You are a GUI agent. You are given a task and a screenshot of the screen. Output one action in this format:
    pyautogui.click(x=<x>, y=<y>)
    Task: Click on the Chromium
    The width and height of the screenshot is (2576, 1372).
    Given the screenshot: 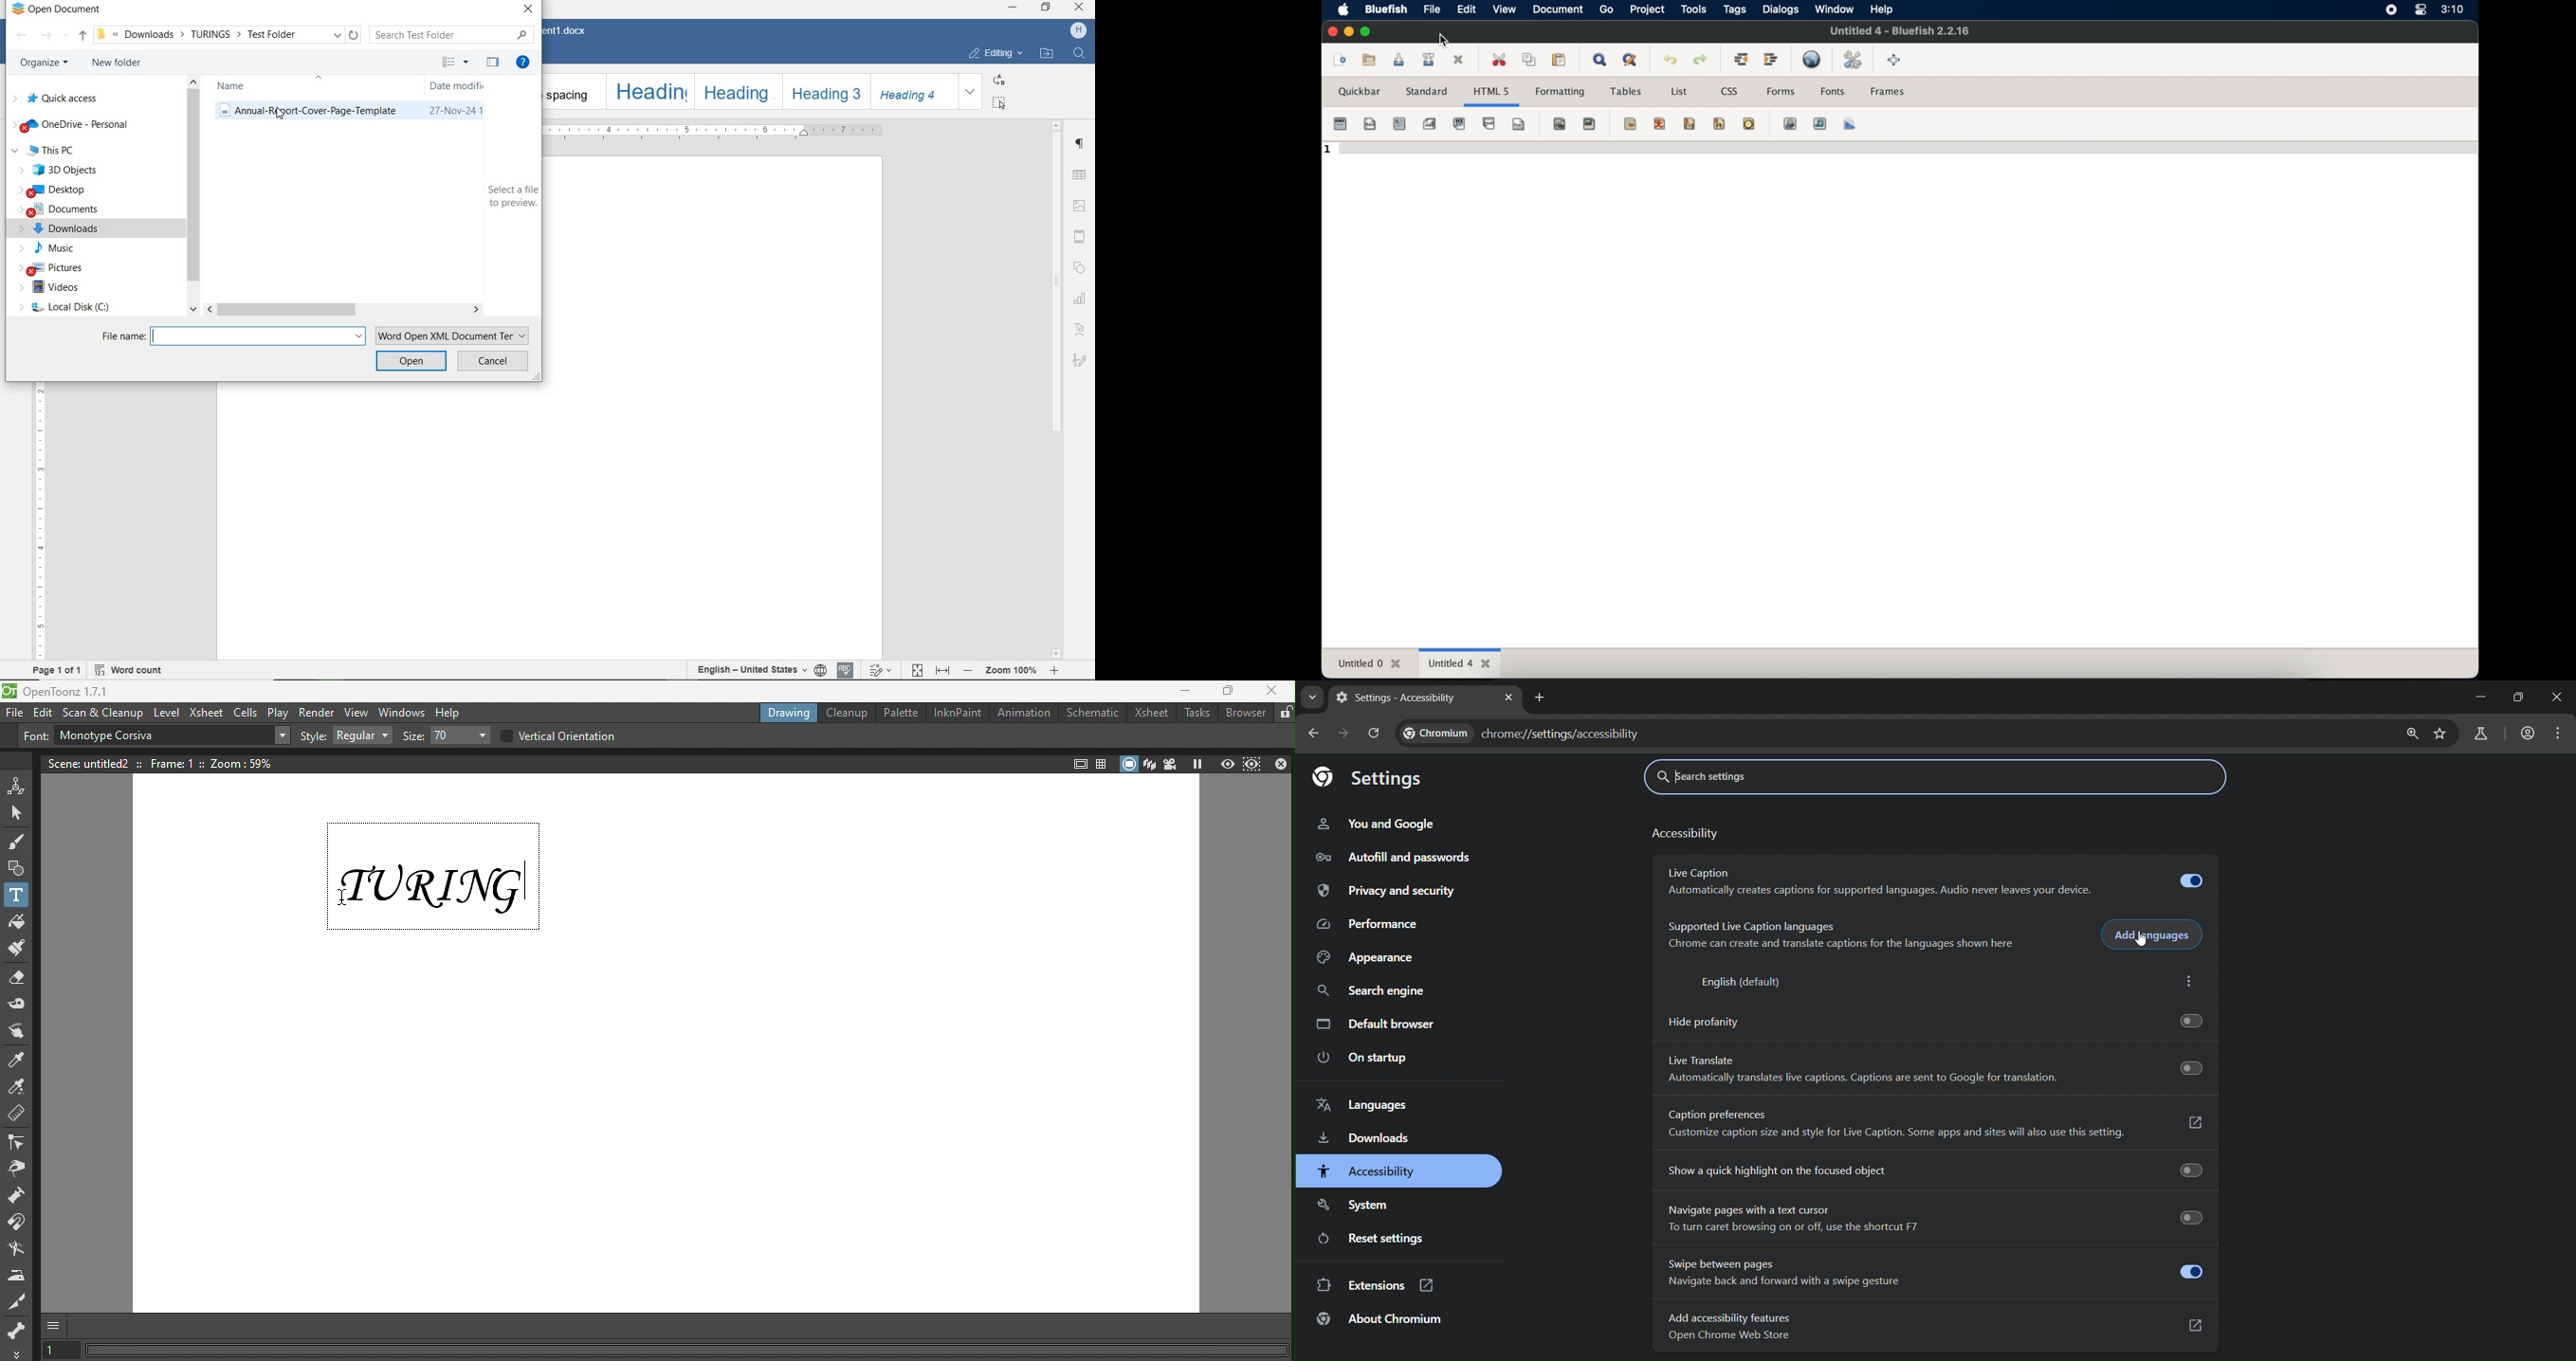 What is the action you would take?
    pyautogui.click(x=1437, y=731)
    